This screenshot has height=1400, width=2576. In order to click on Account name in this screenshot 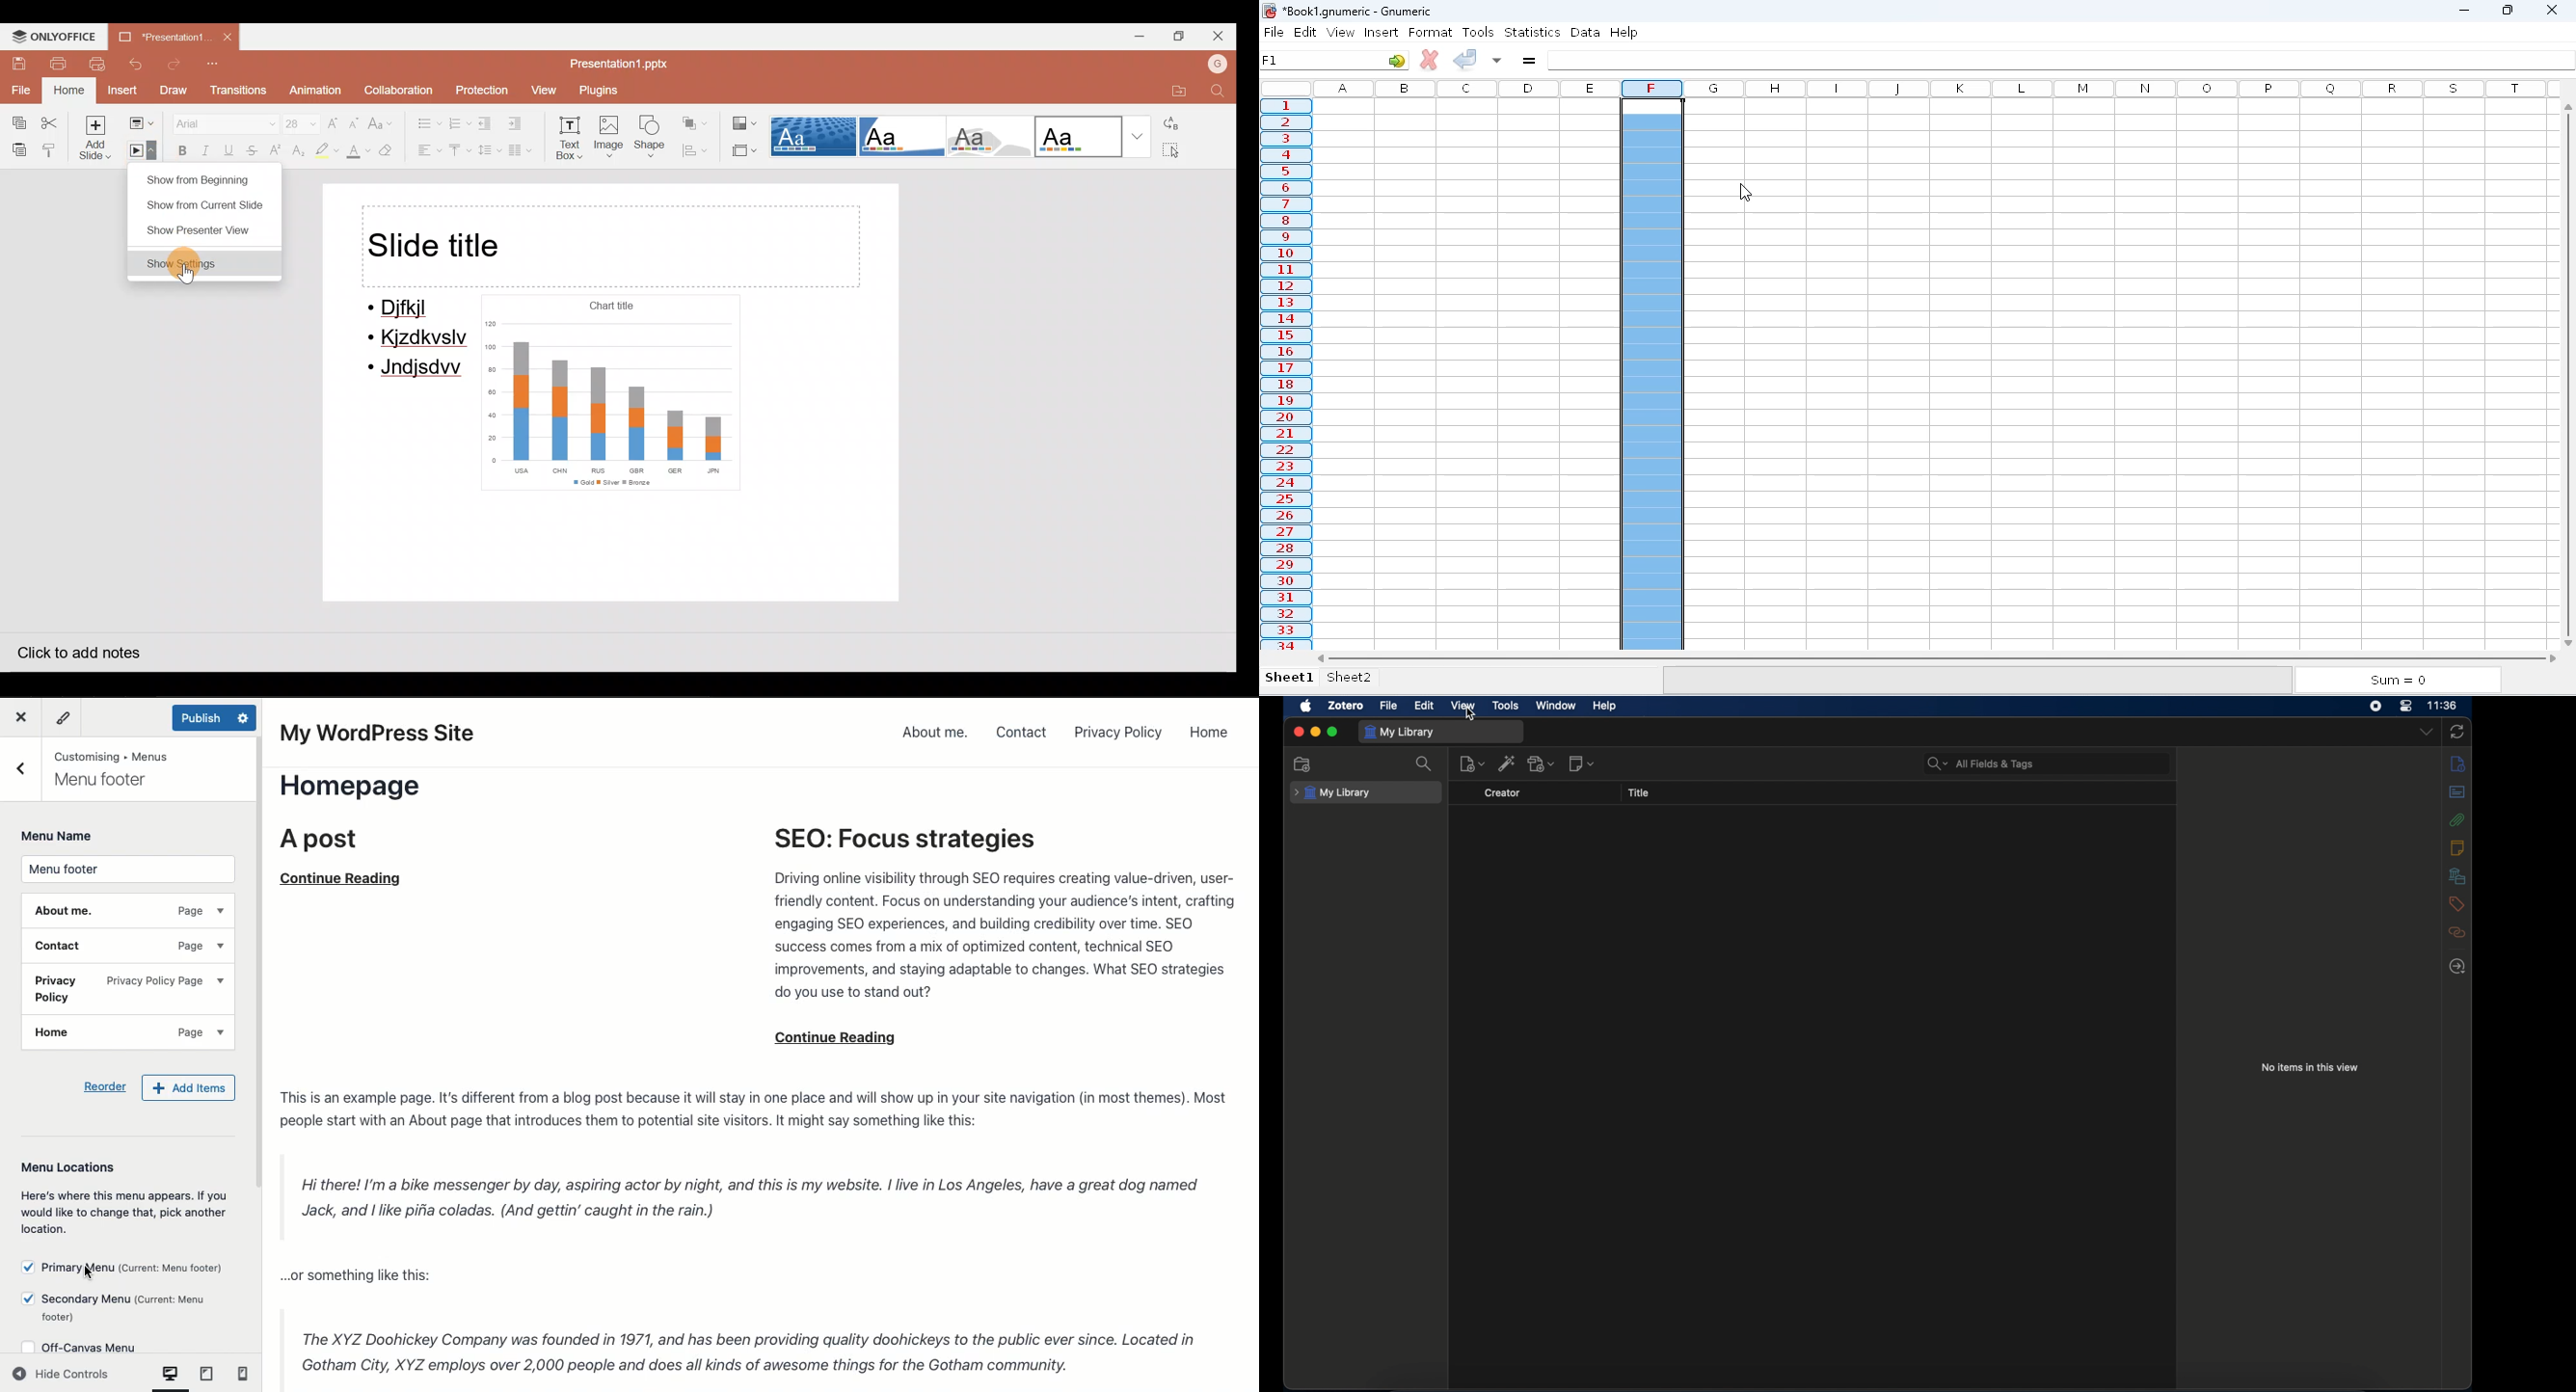, I will do `click(1217, 65)`.